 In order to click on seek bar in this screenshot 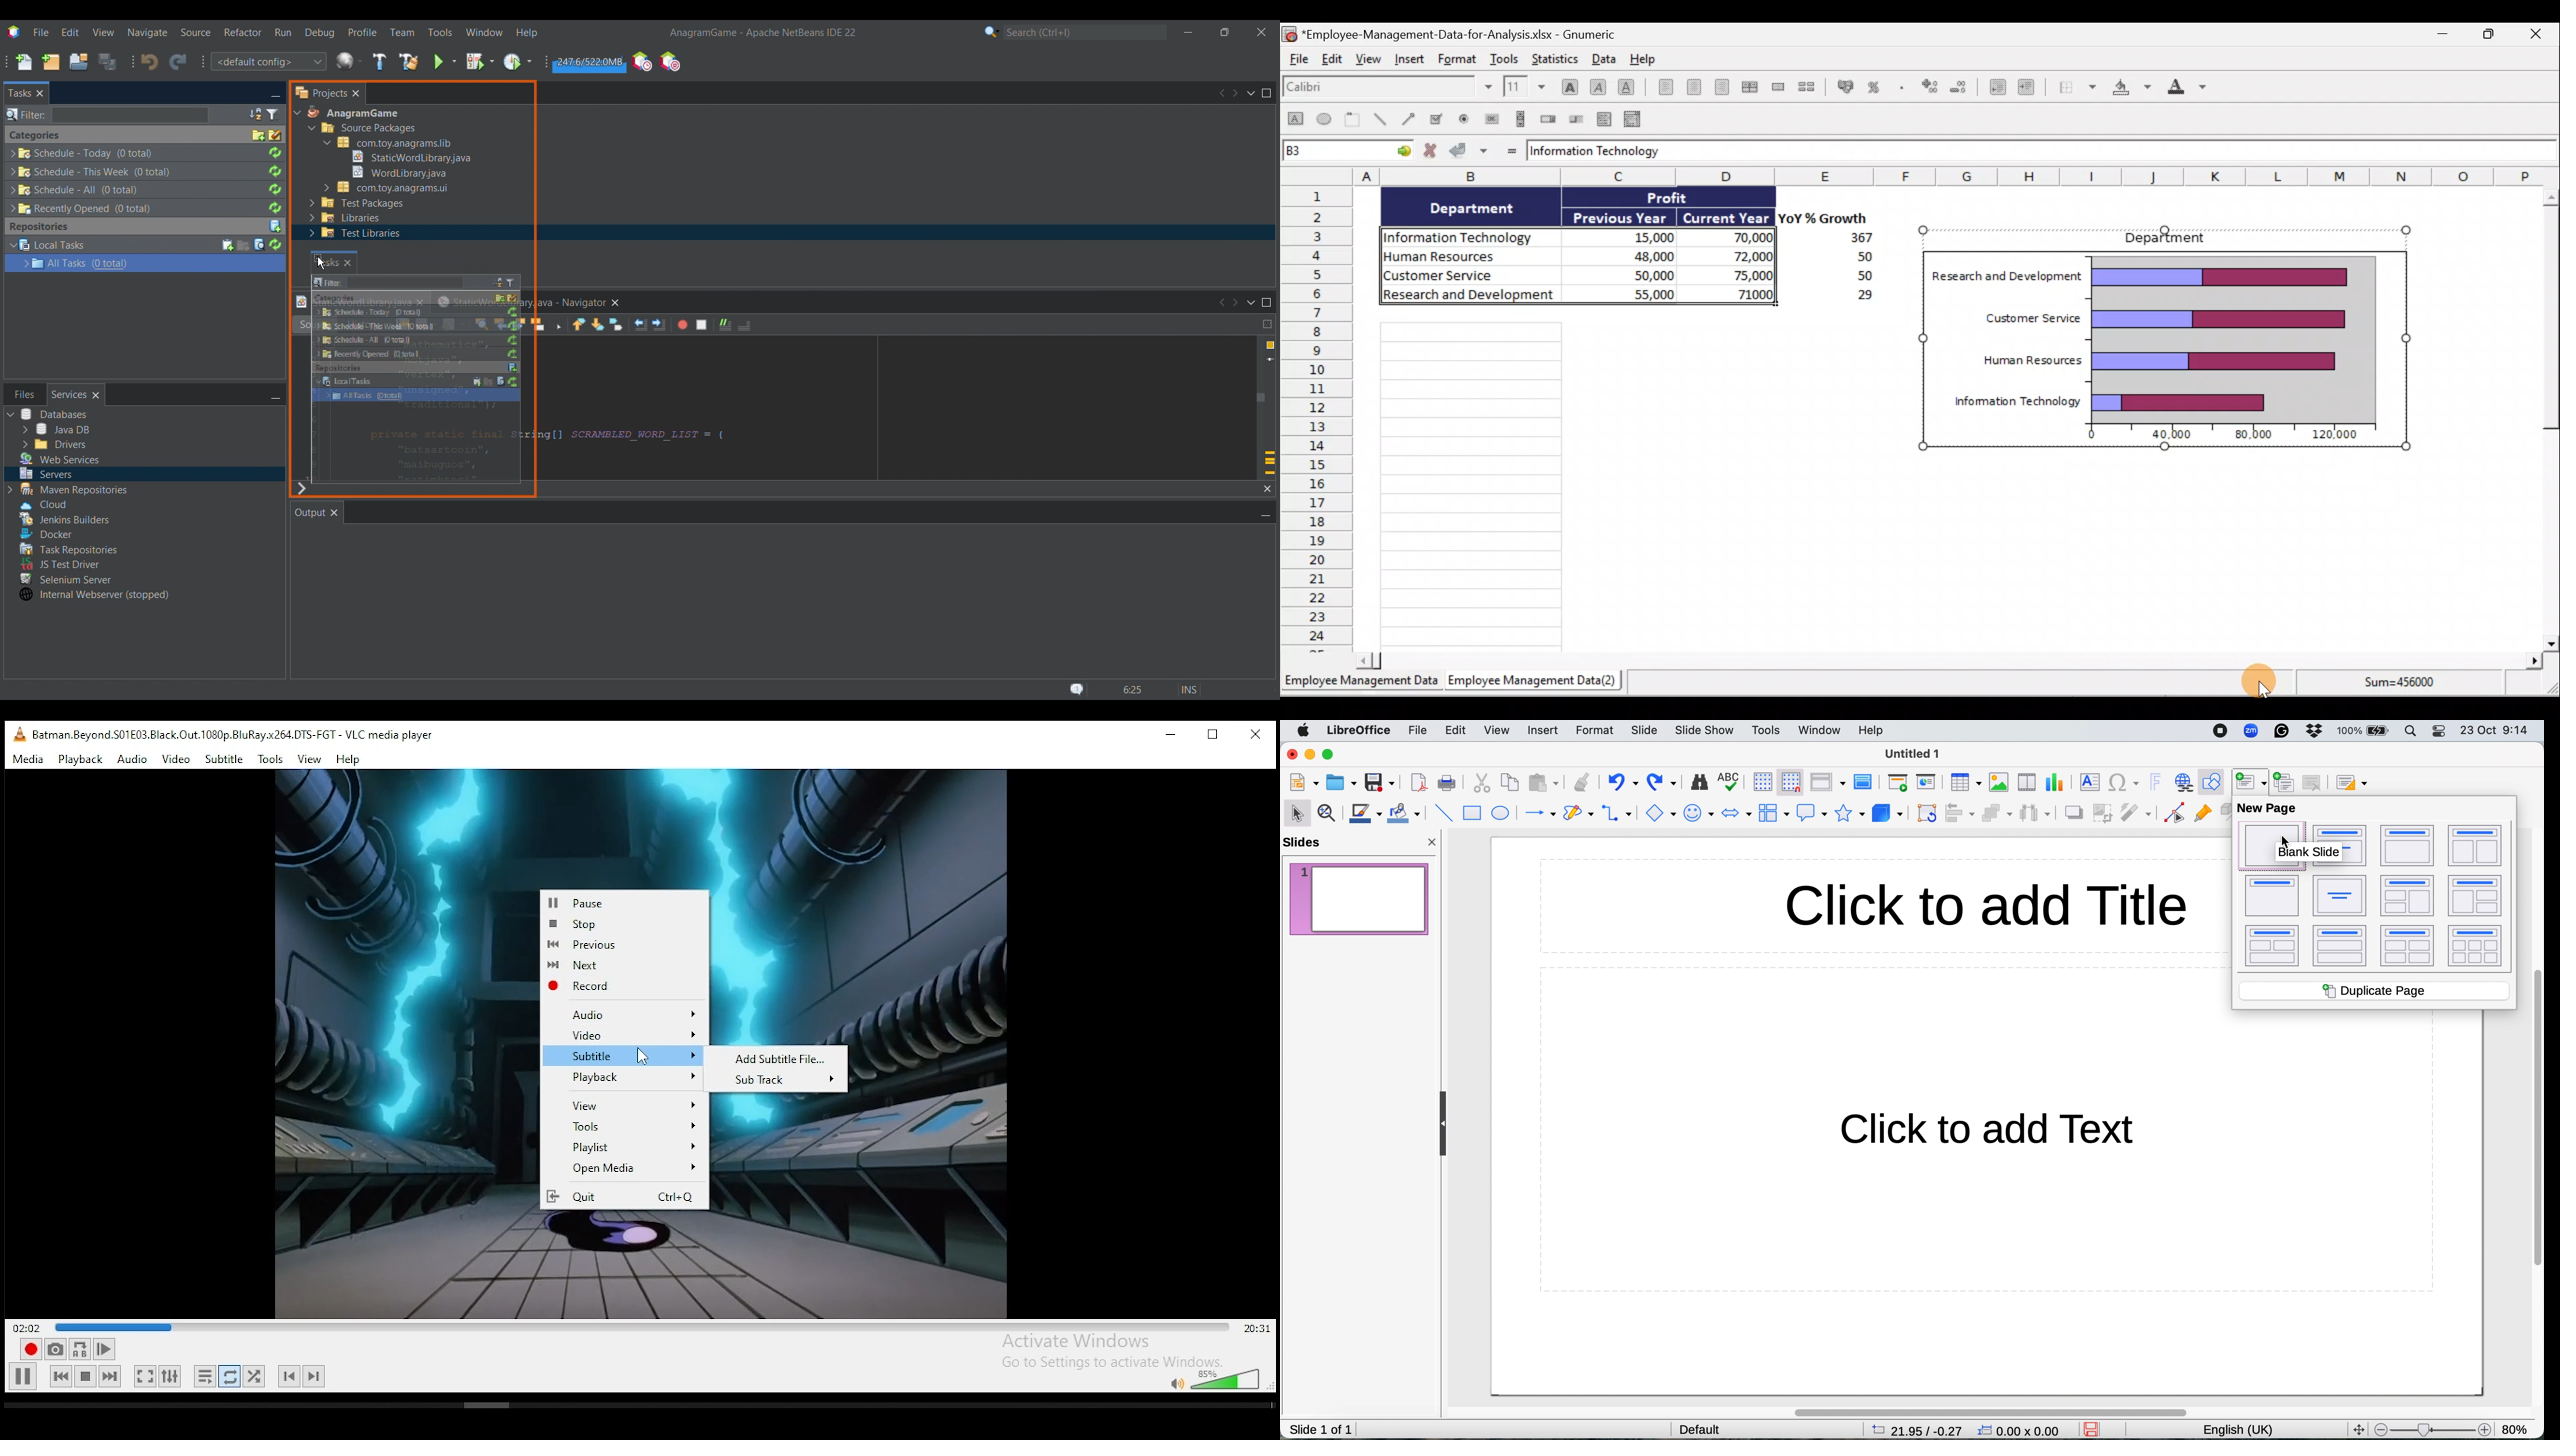, I will do `click(642, 1326)`.